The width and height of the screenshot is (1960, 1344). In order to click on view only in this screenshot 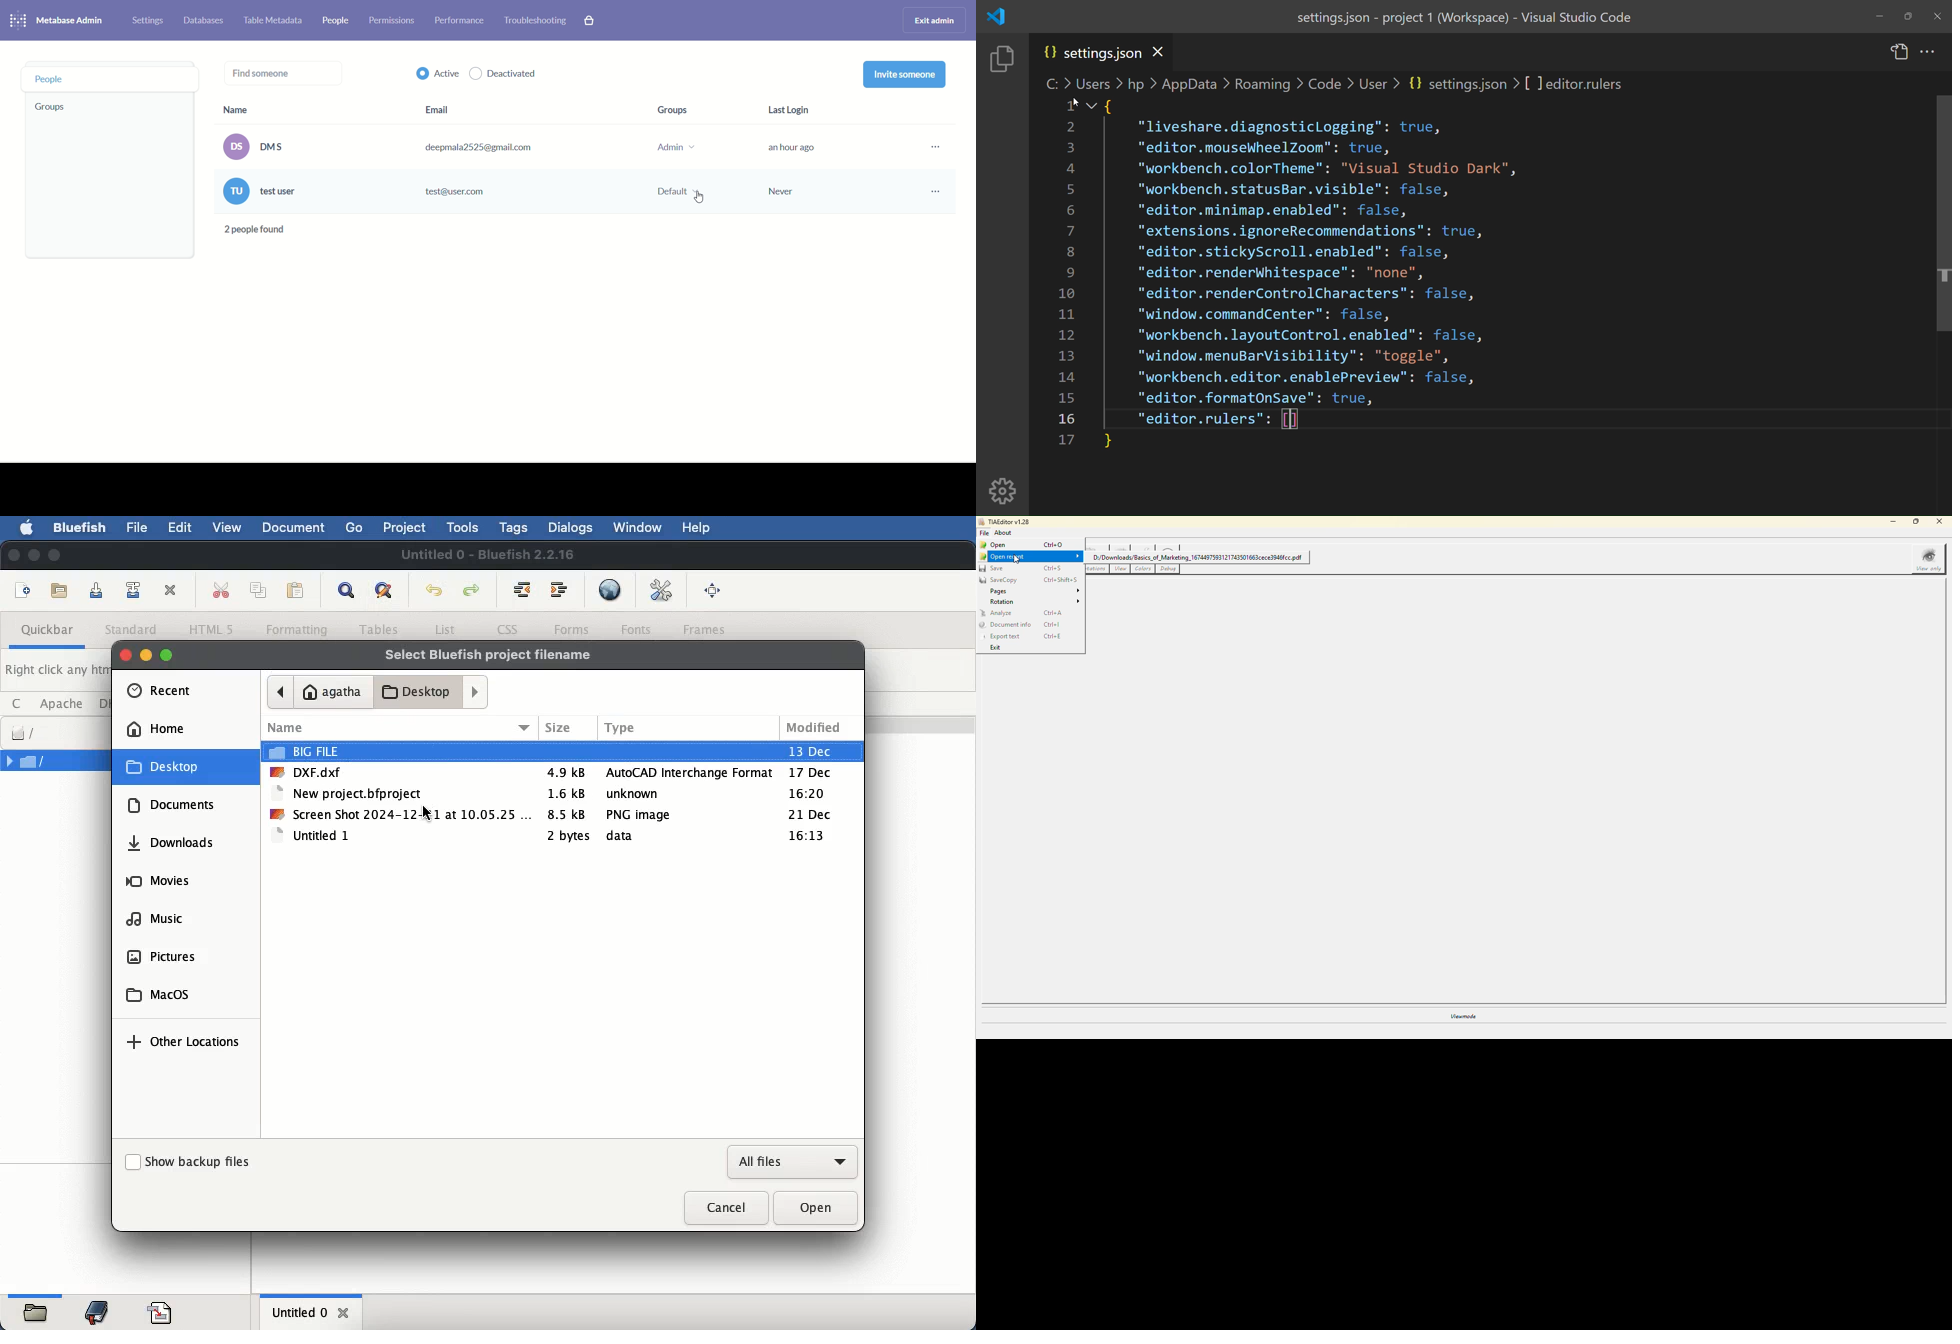, I will do `click(1927, 558)`.